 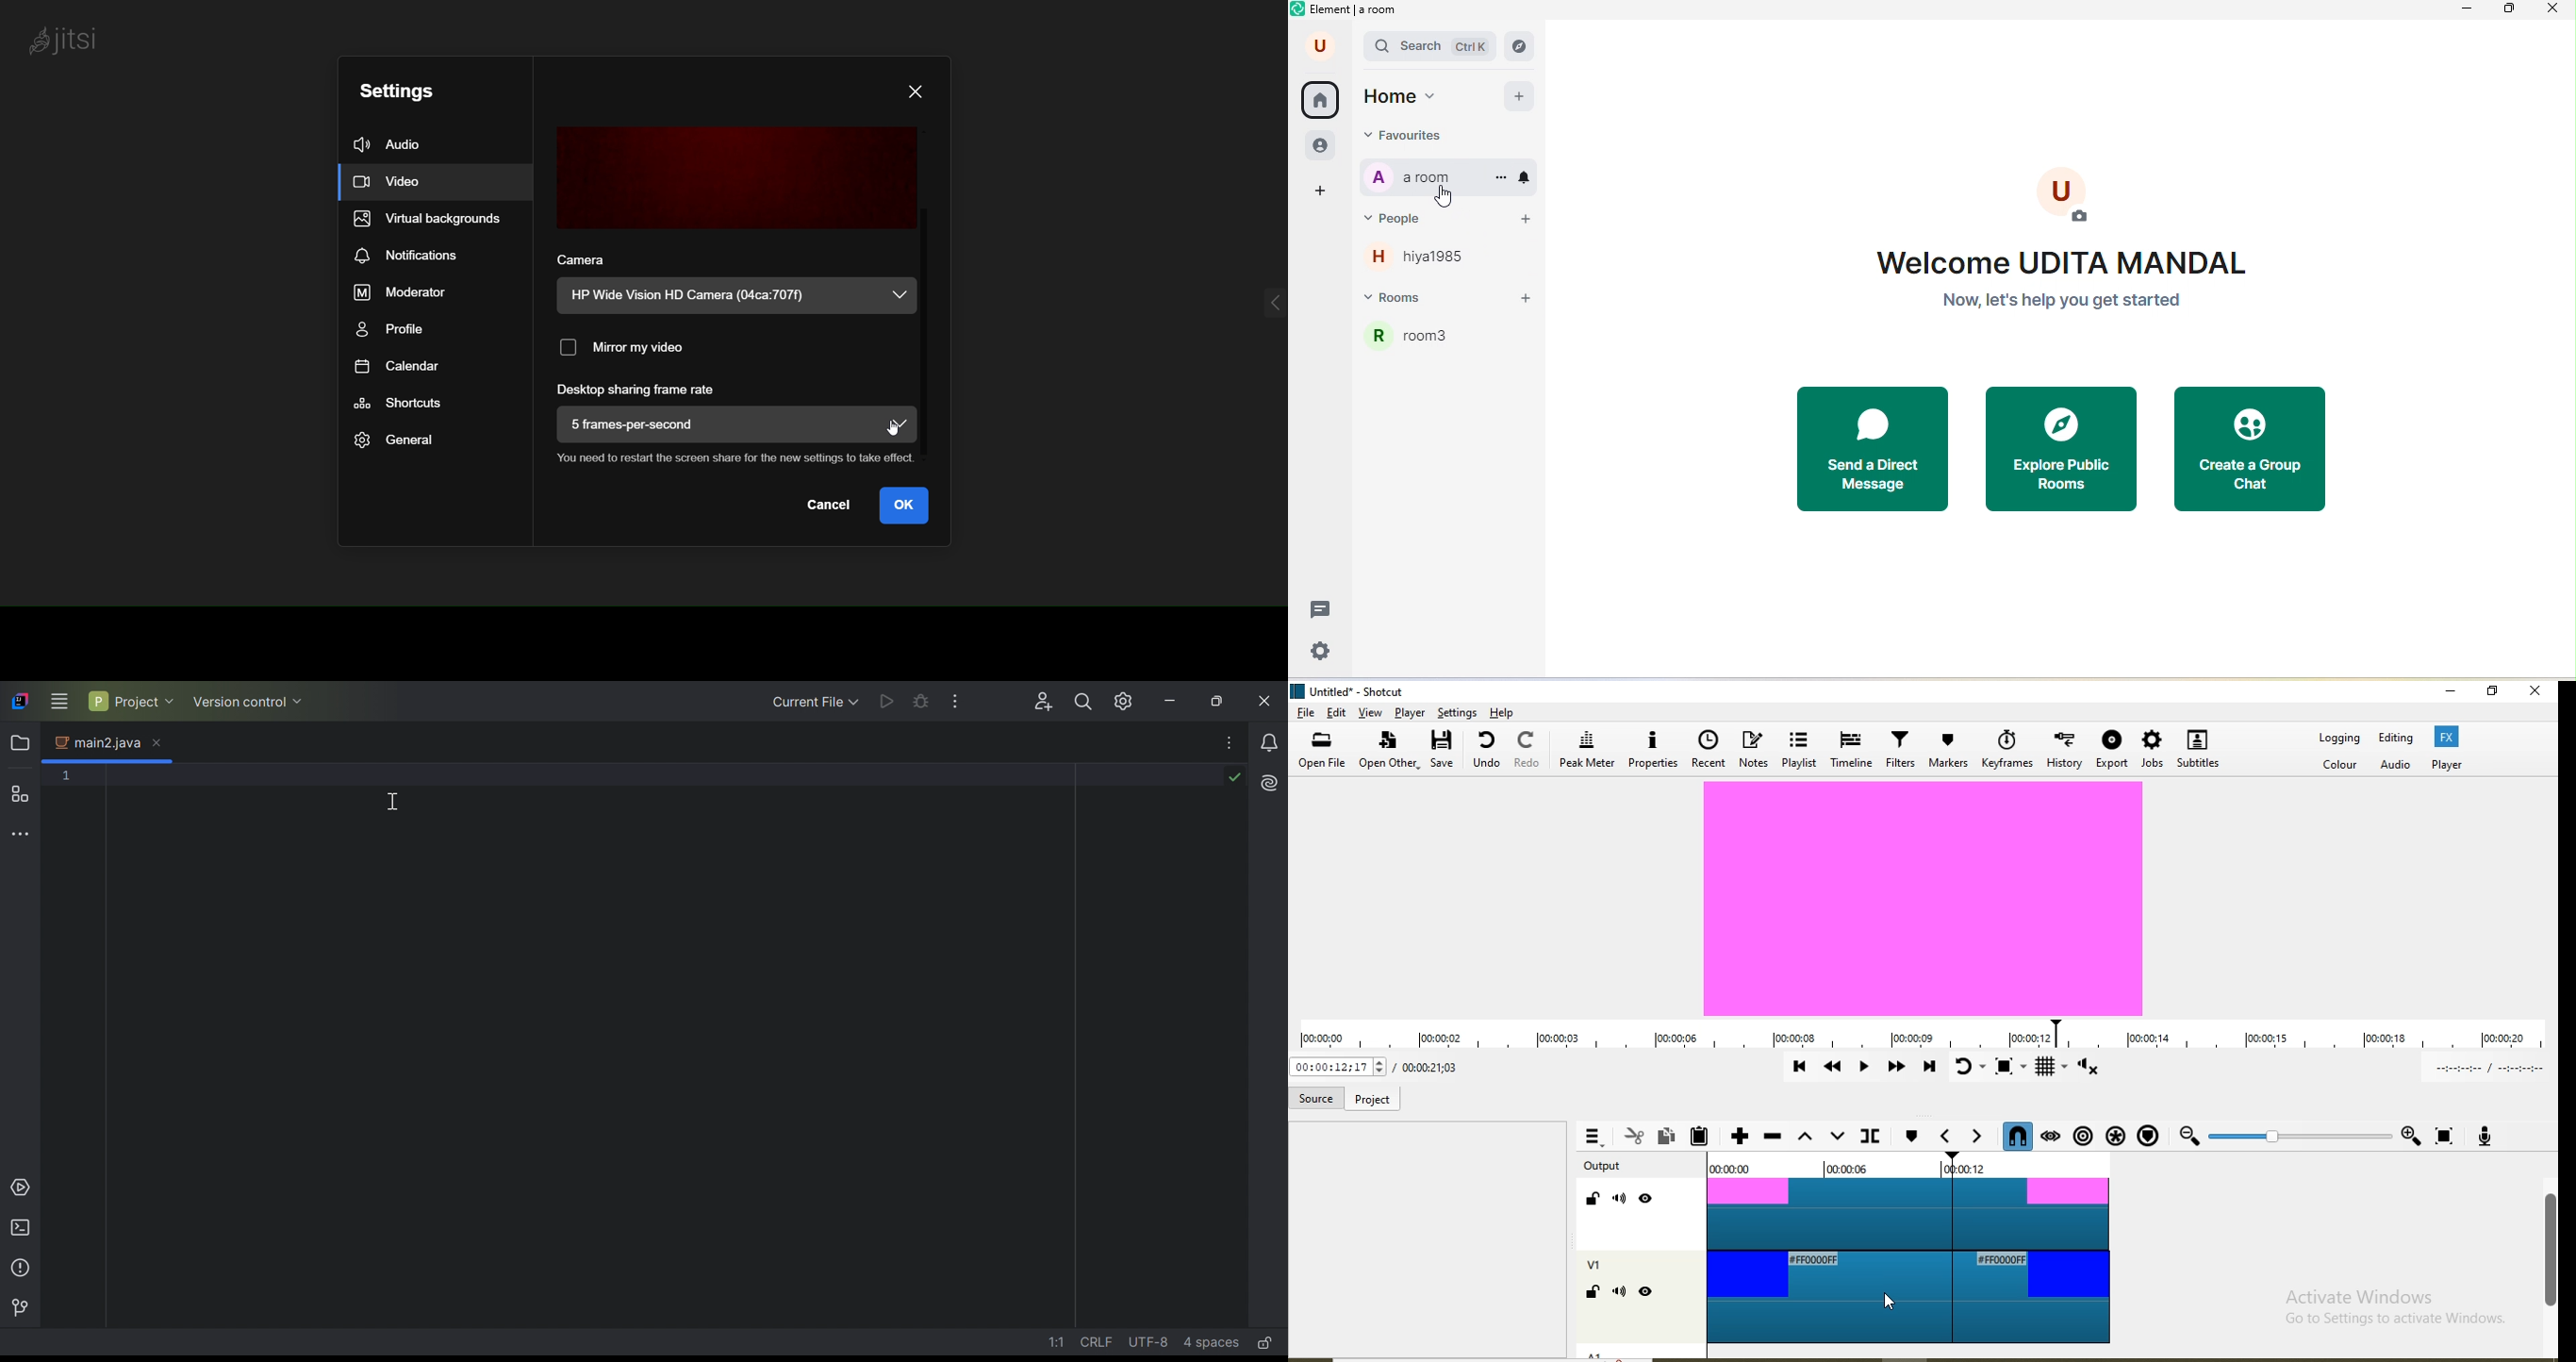 I want to click on moderator, so click(x=406, y=291).